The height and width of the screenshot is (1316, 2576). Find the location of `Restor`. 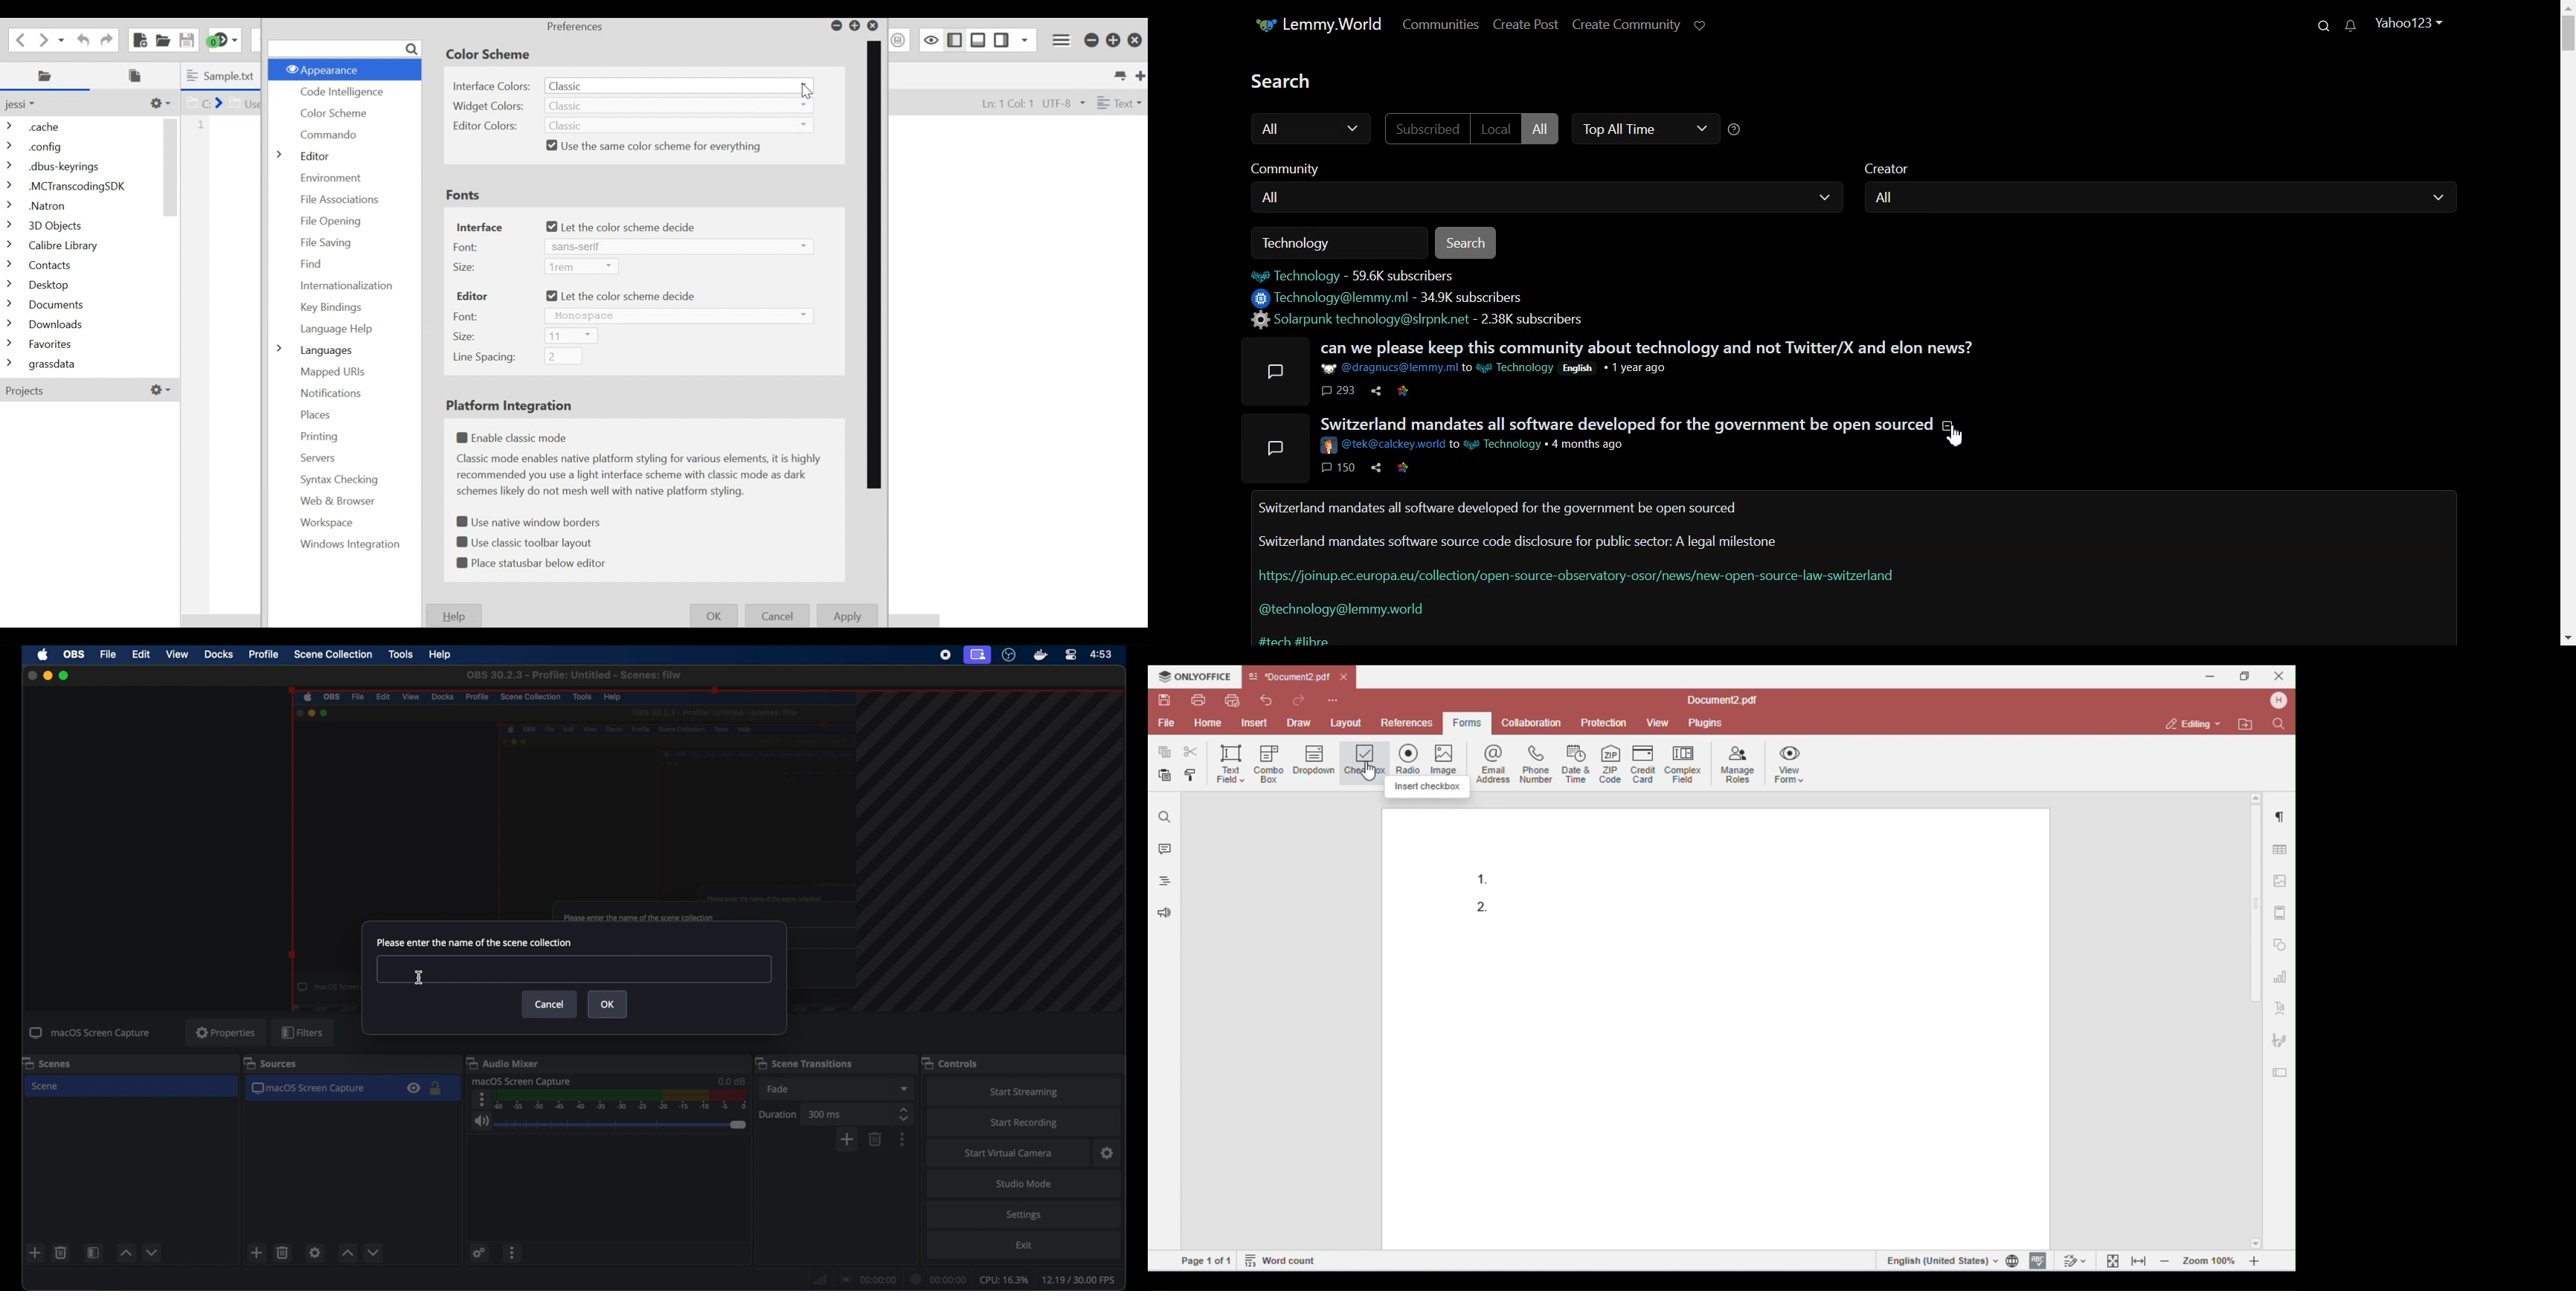

Restor is located at coordinates (855, 26).